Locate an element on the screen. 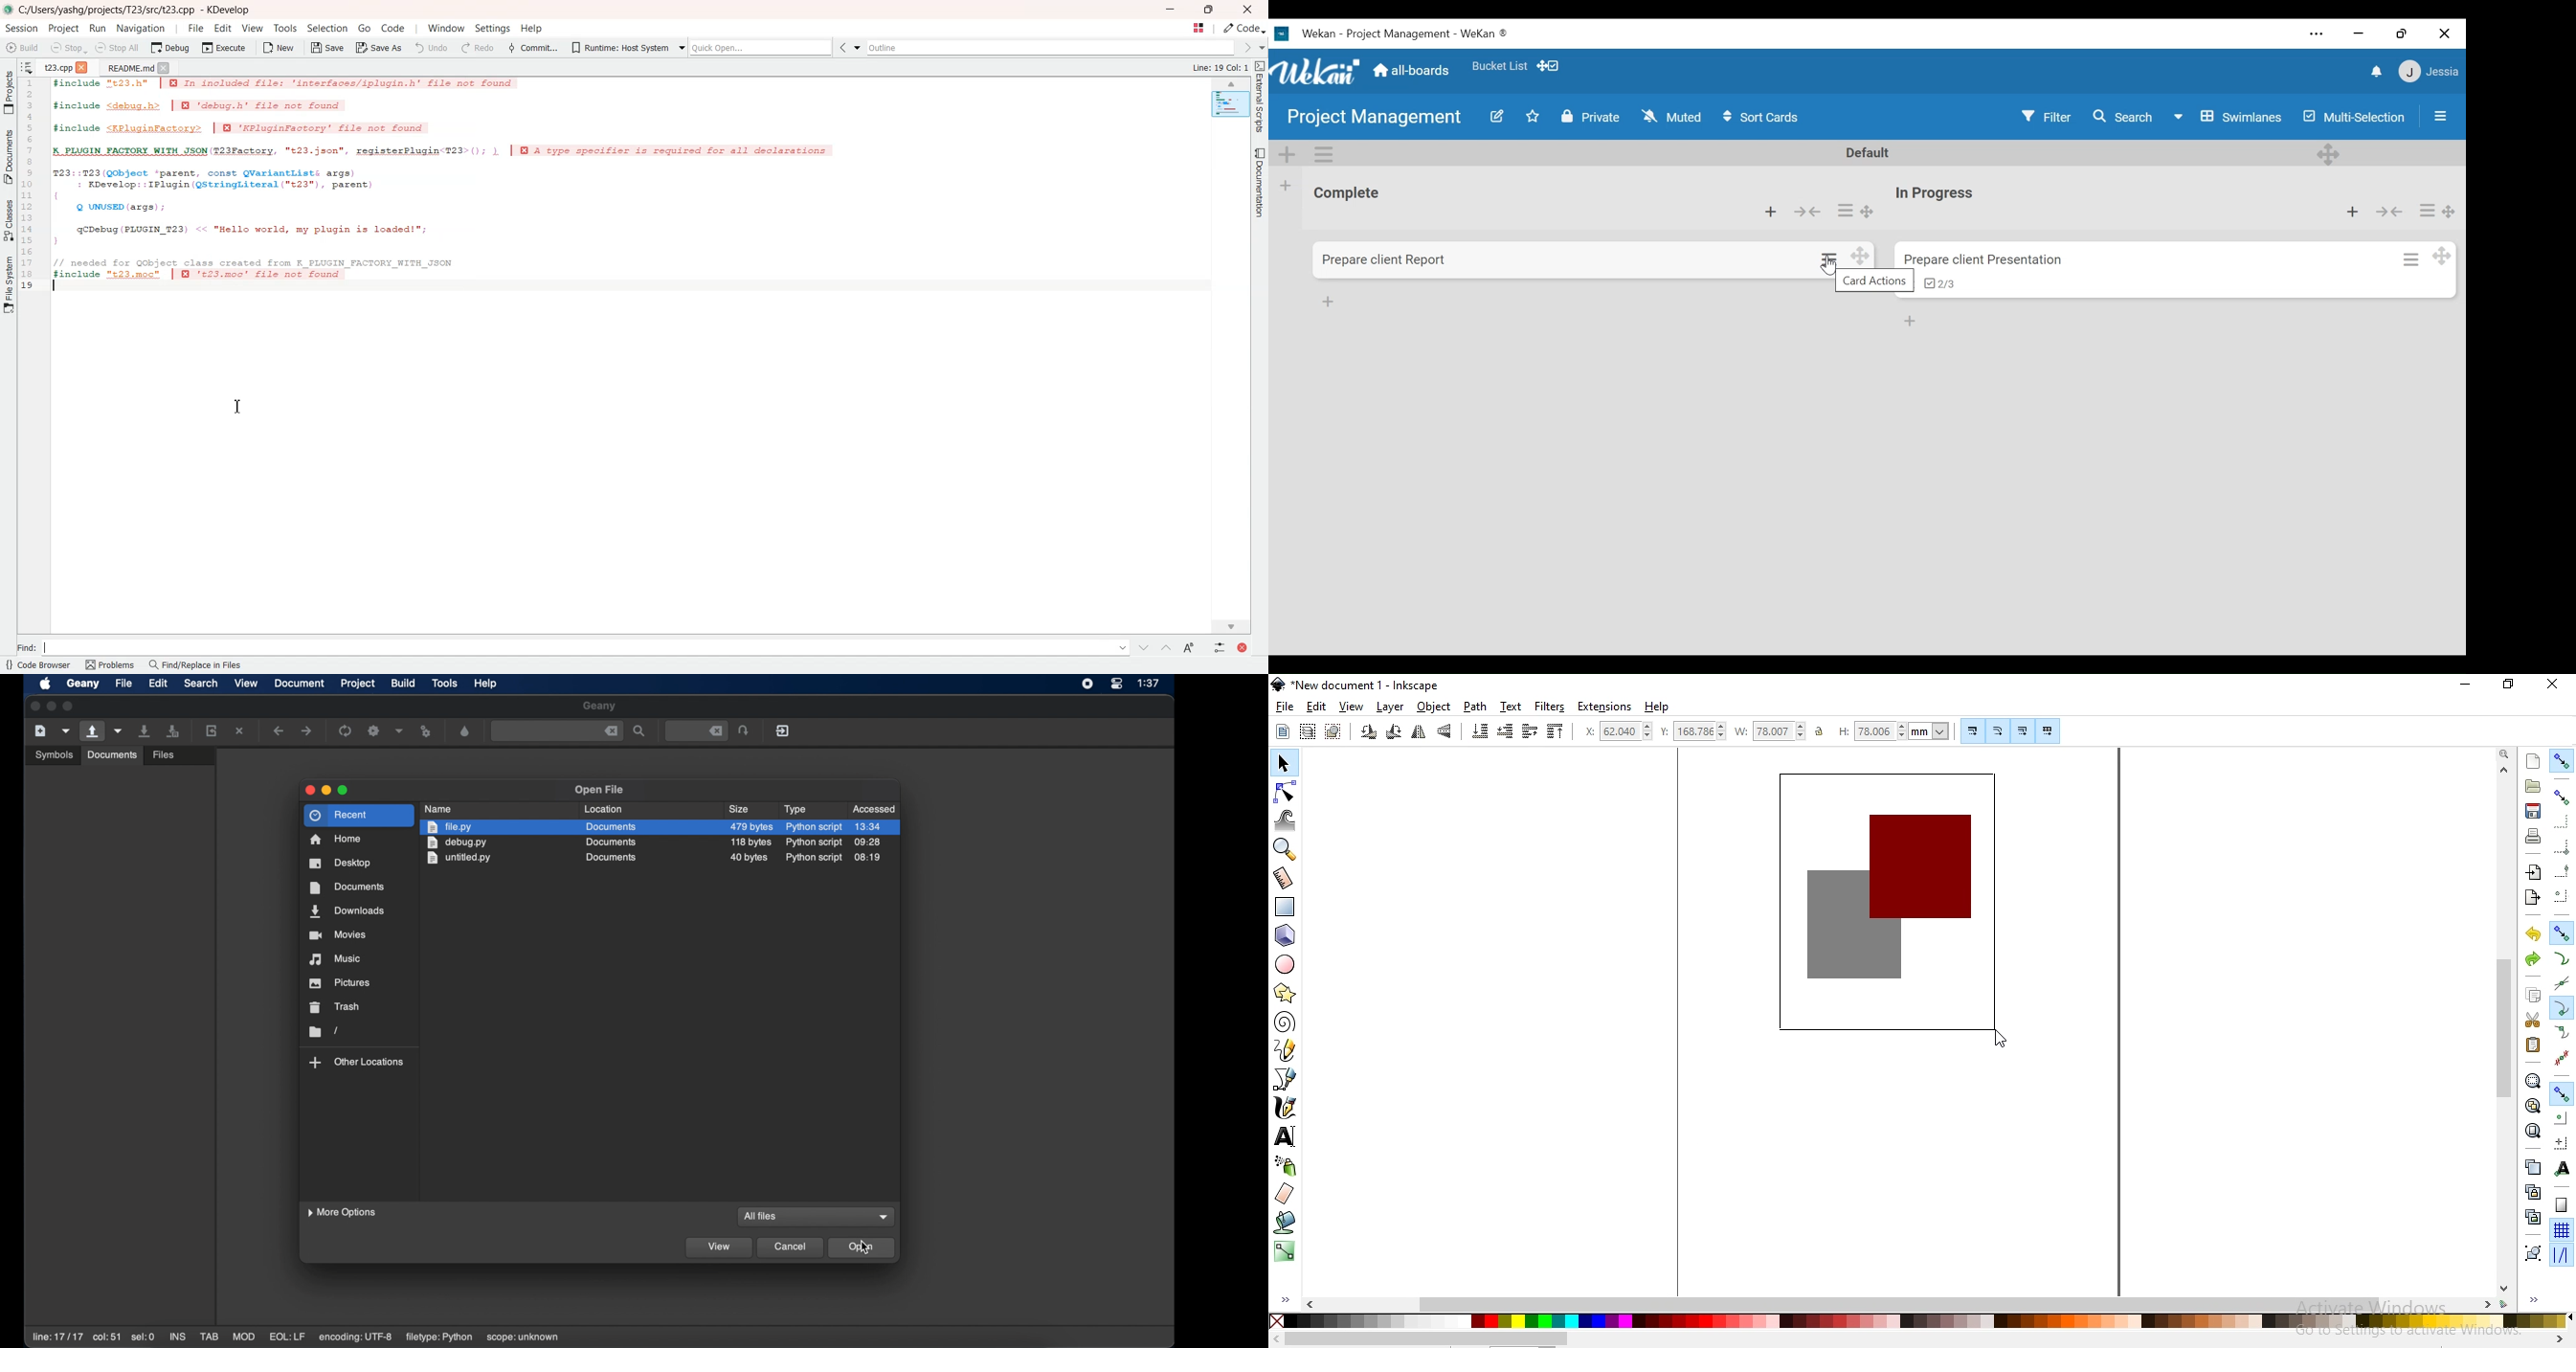  Default is located at coordinates (1870, 152).